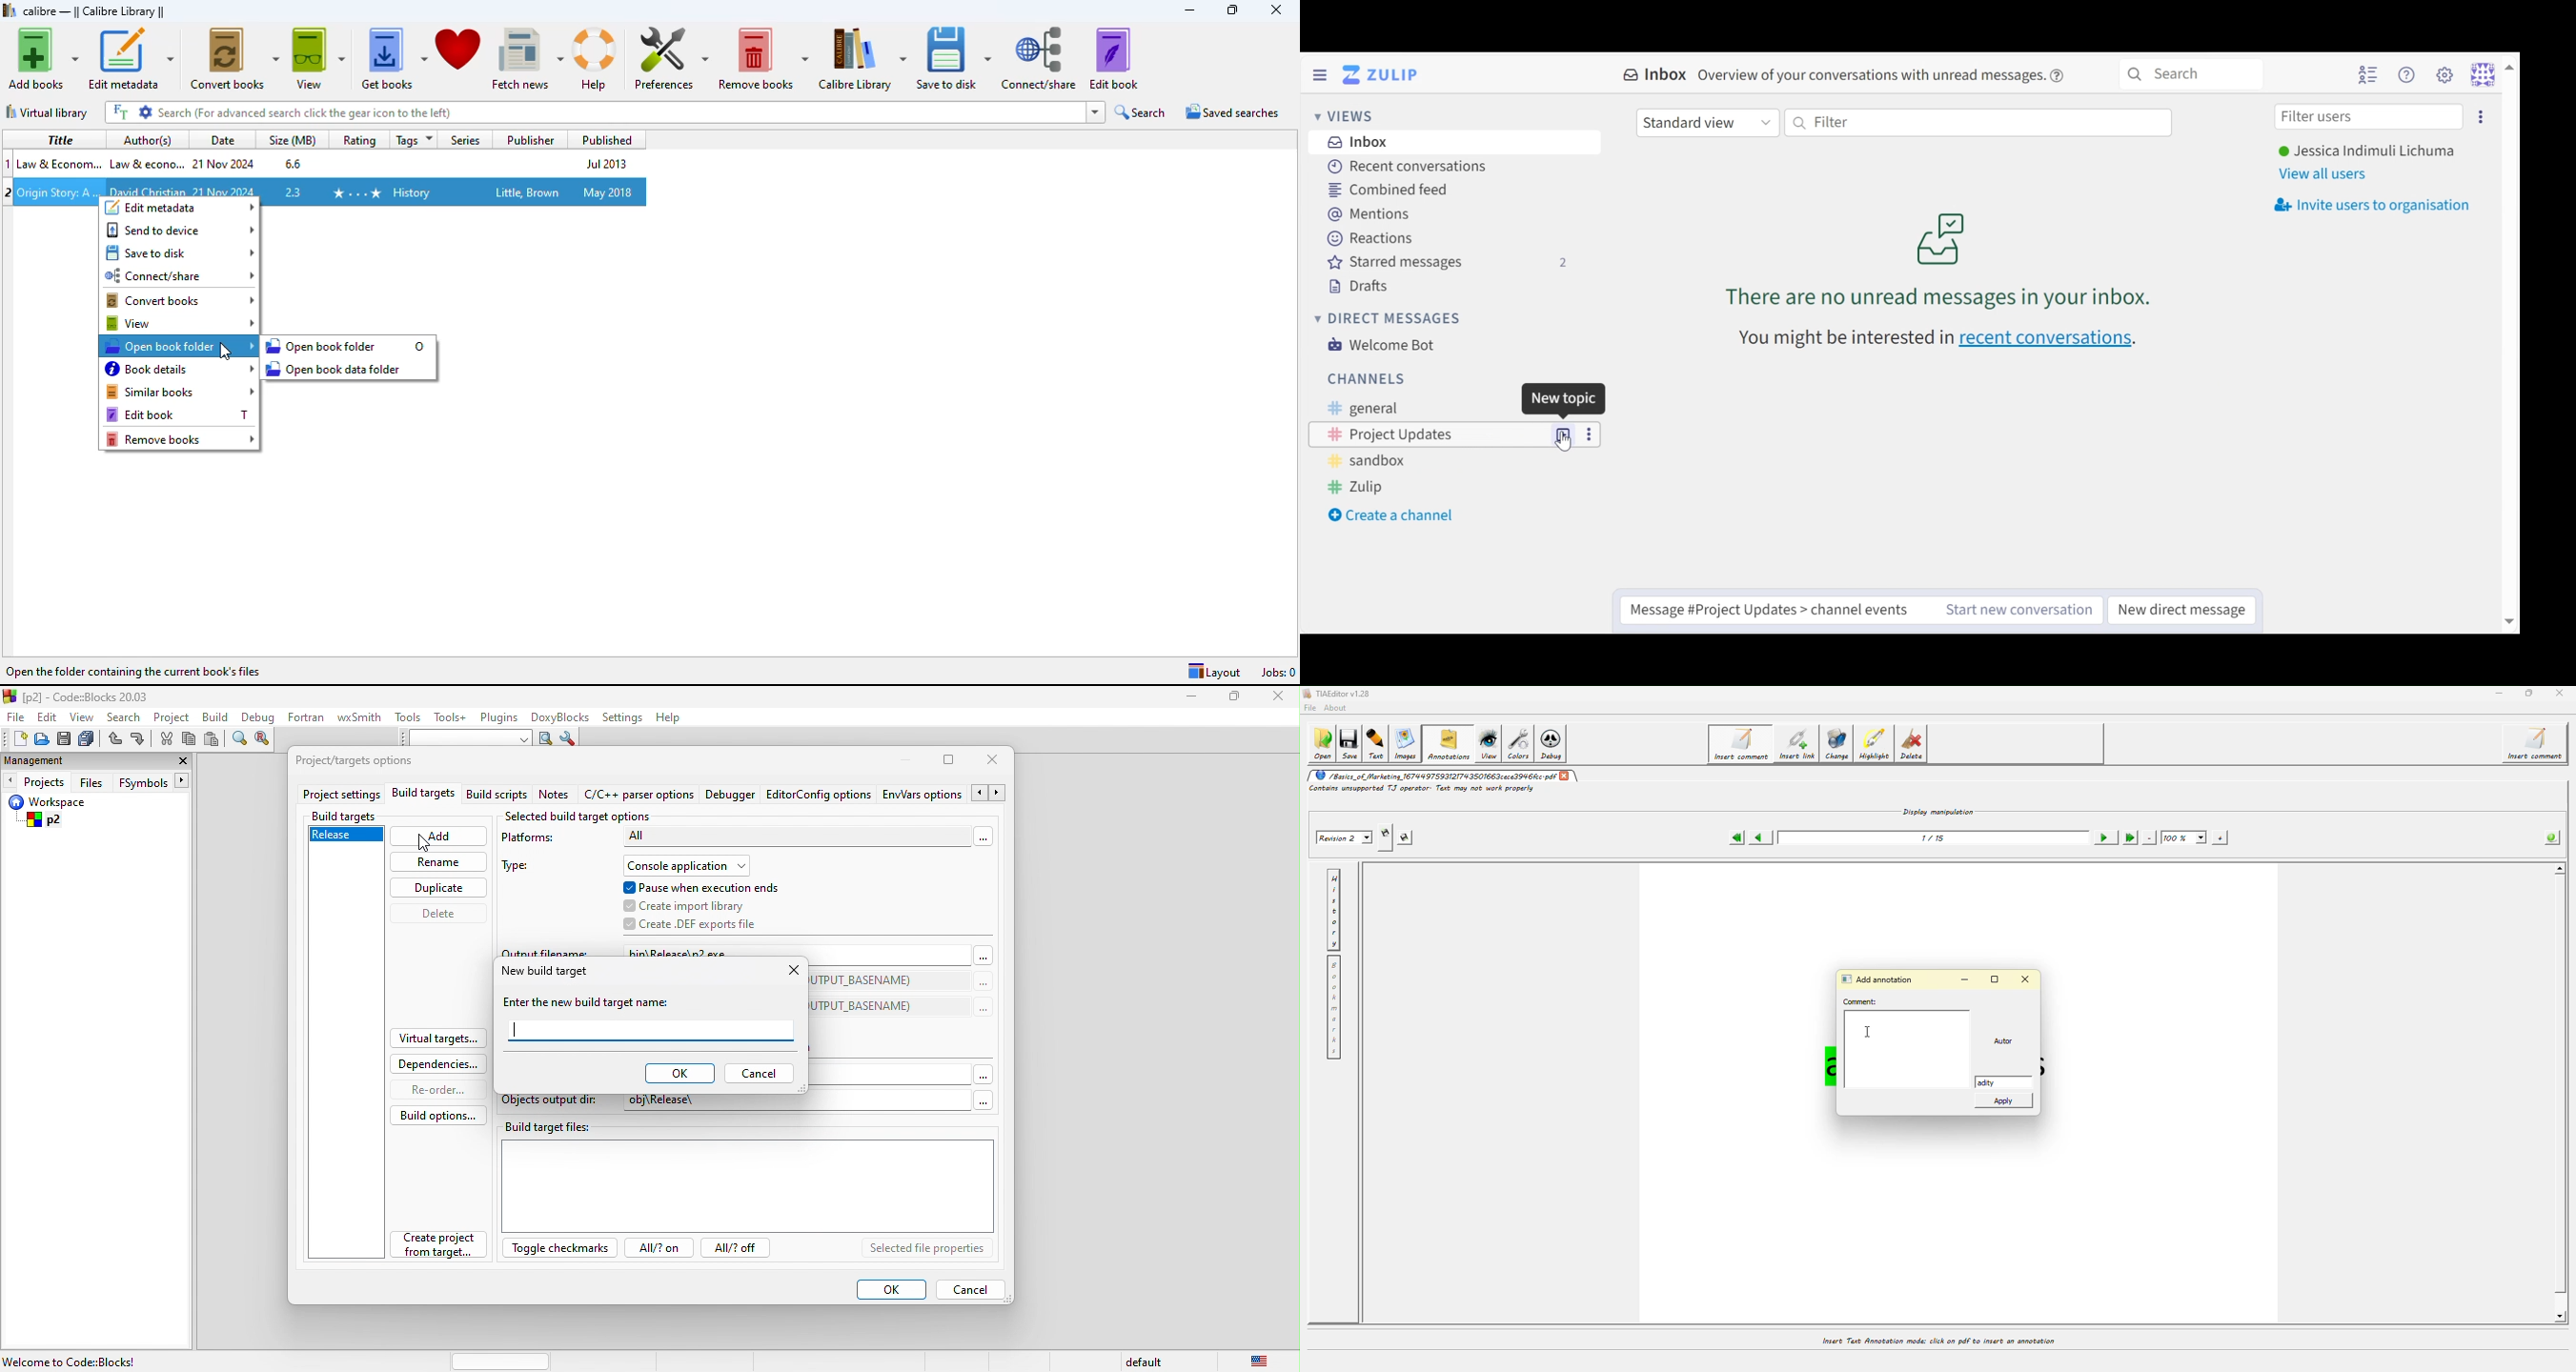  What do you see at coordinates (1707, 124) in the screenshot?
I see `Standard View` at bounding box center [1707, 124].